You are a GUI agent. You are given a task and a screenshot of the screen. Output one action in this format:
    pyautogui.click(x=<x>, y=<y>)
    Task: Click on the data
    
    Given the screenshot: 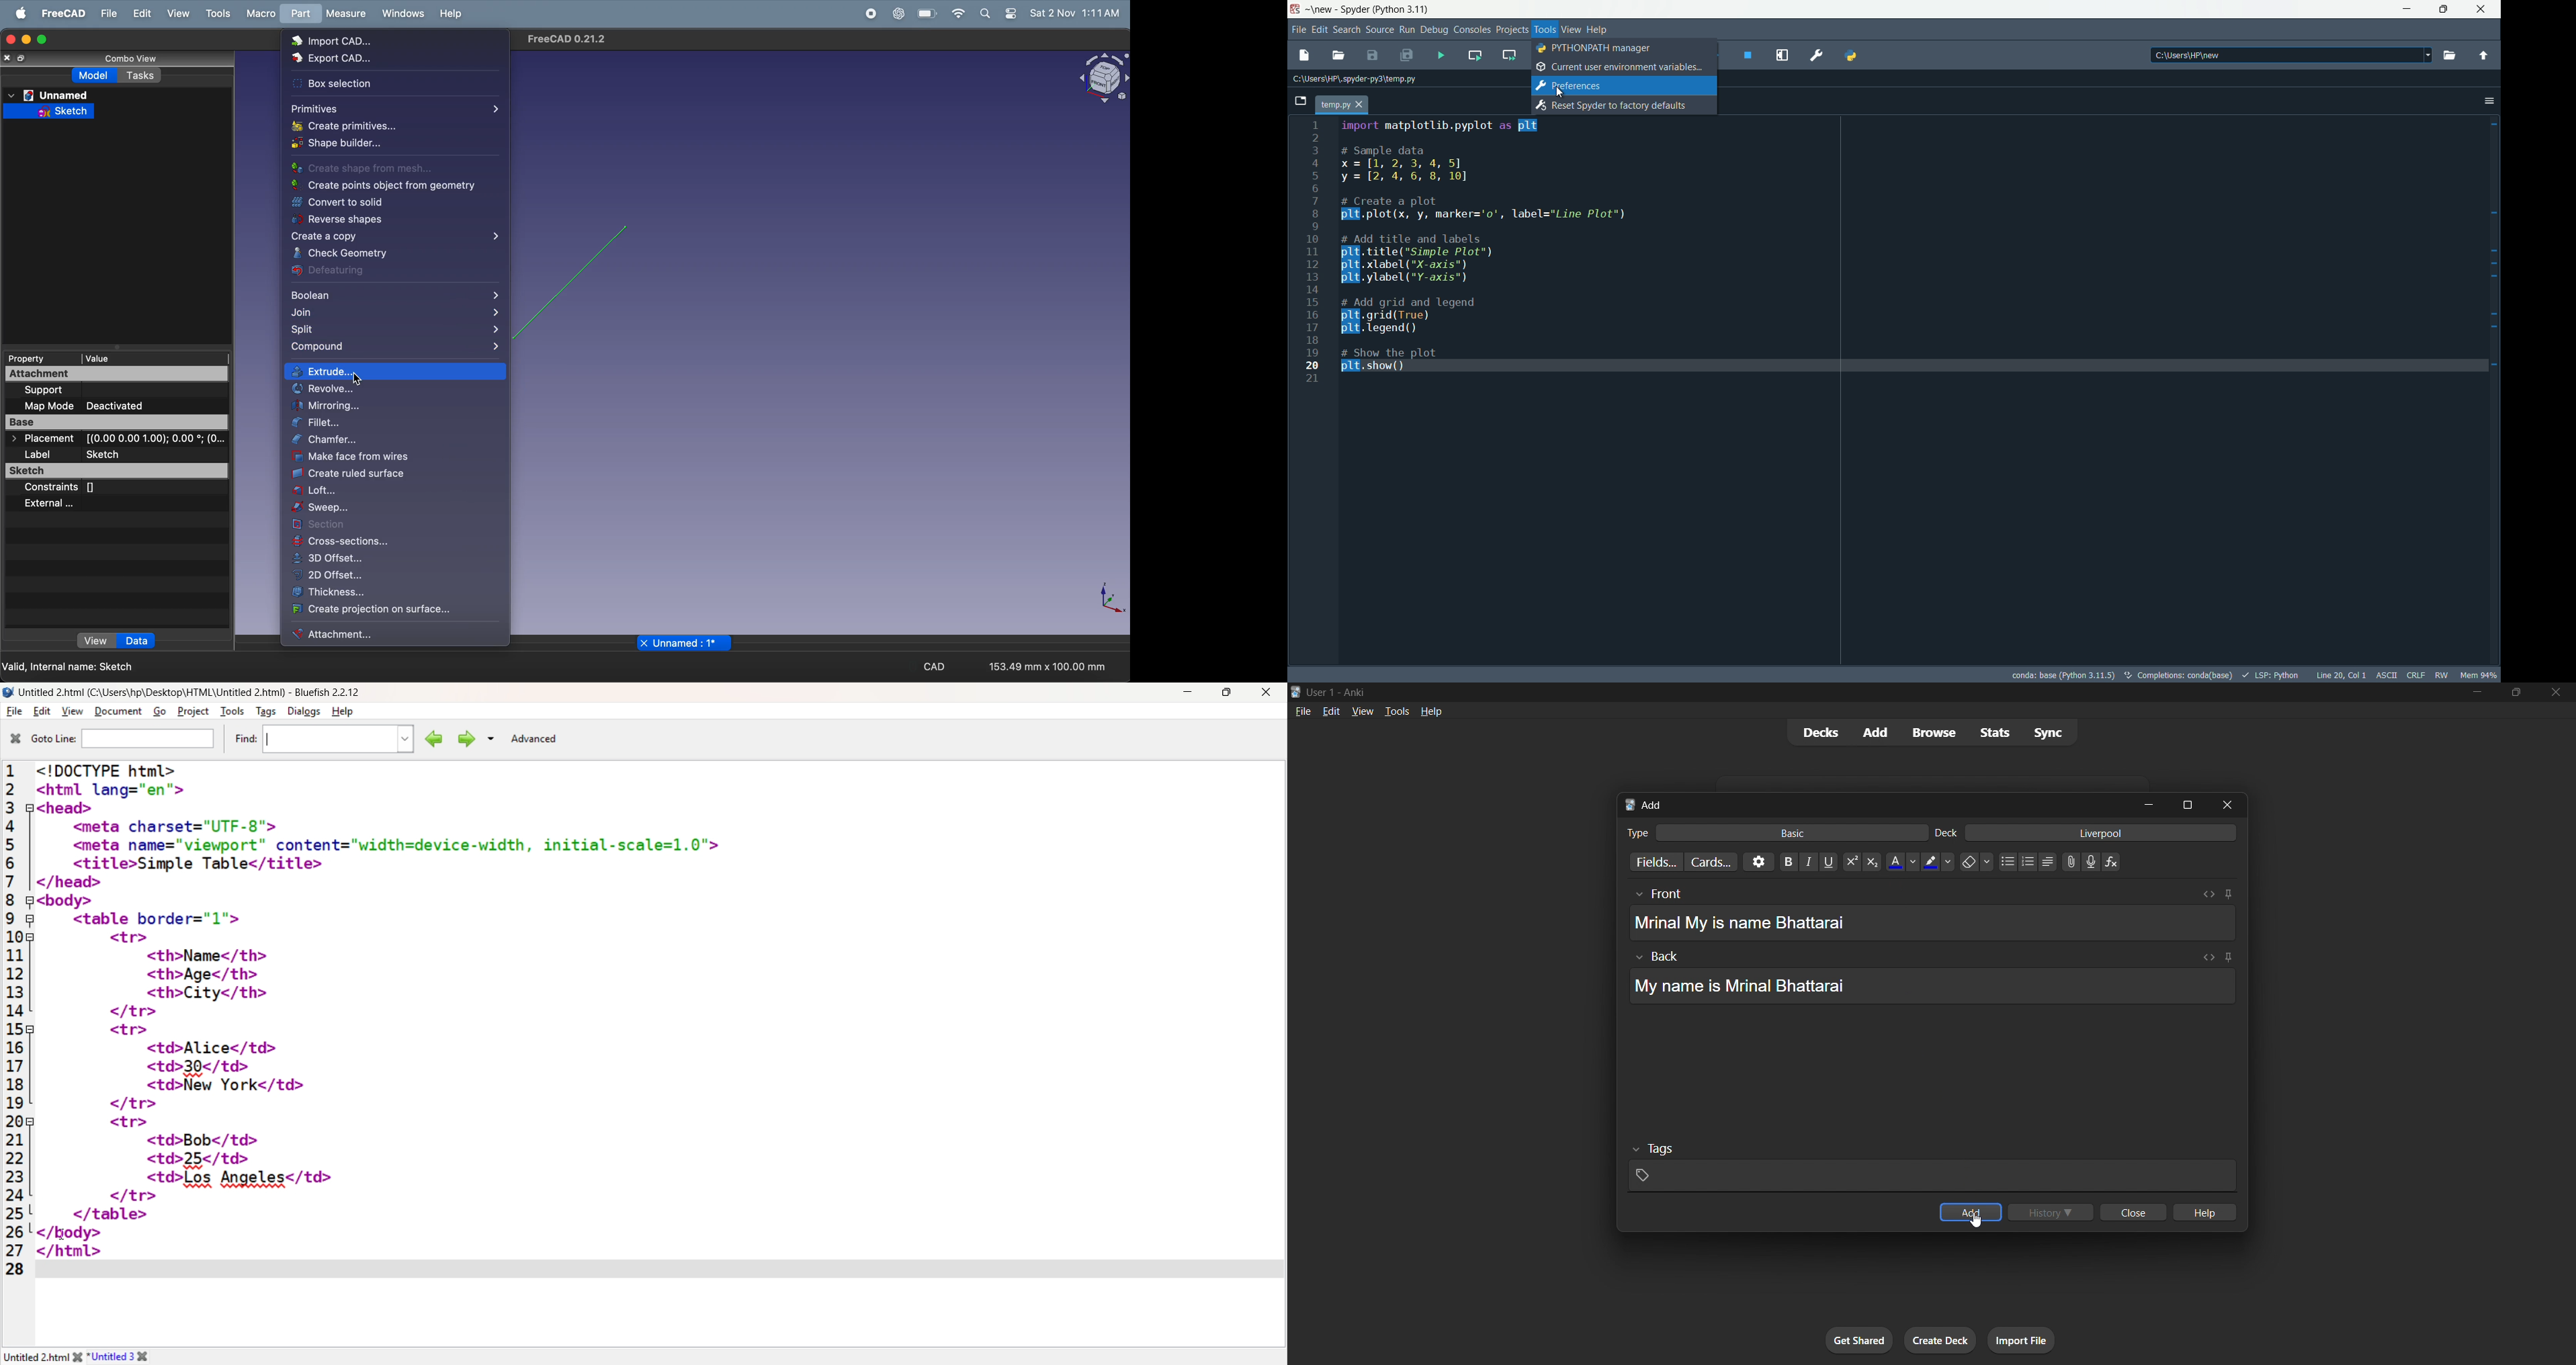 What is the action you would take?
    pyautogui.click(x=135, y=641)
    